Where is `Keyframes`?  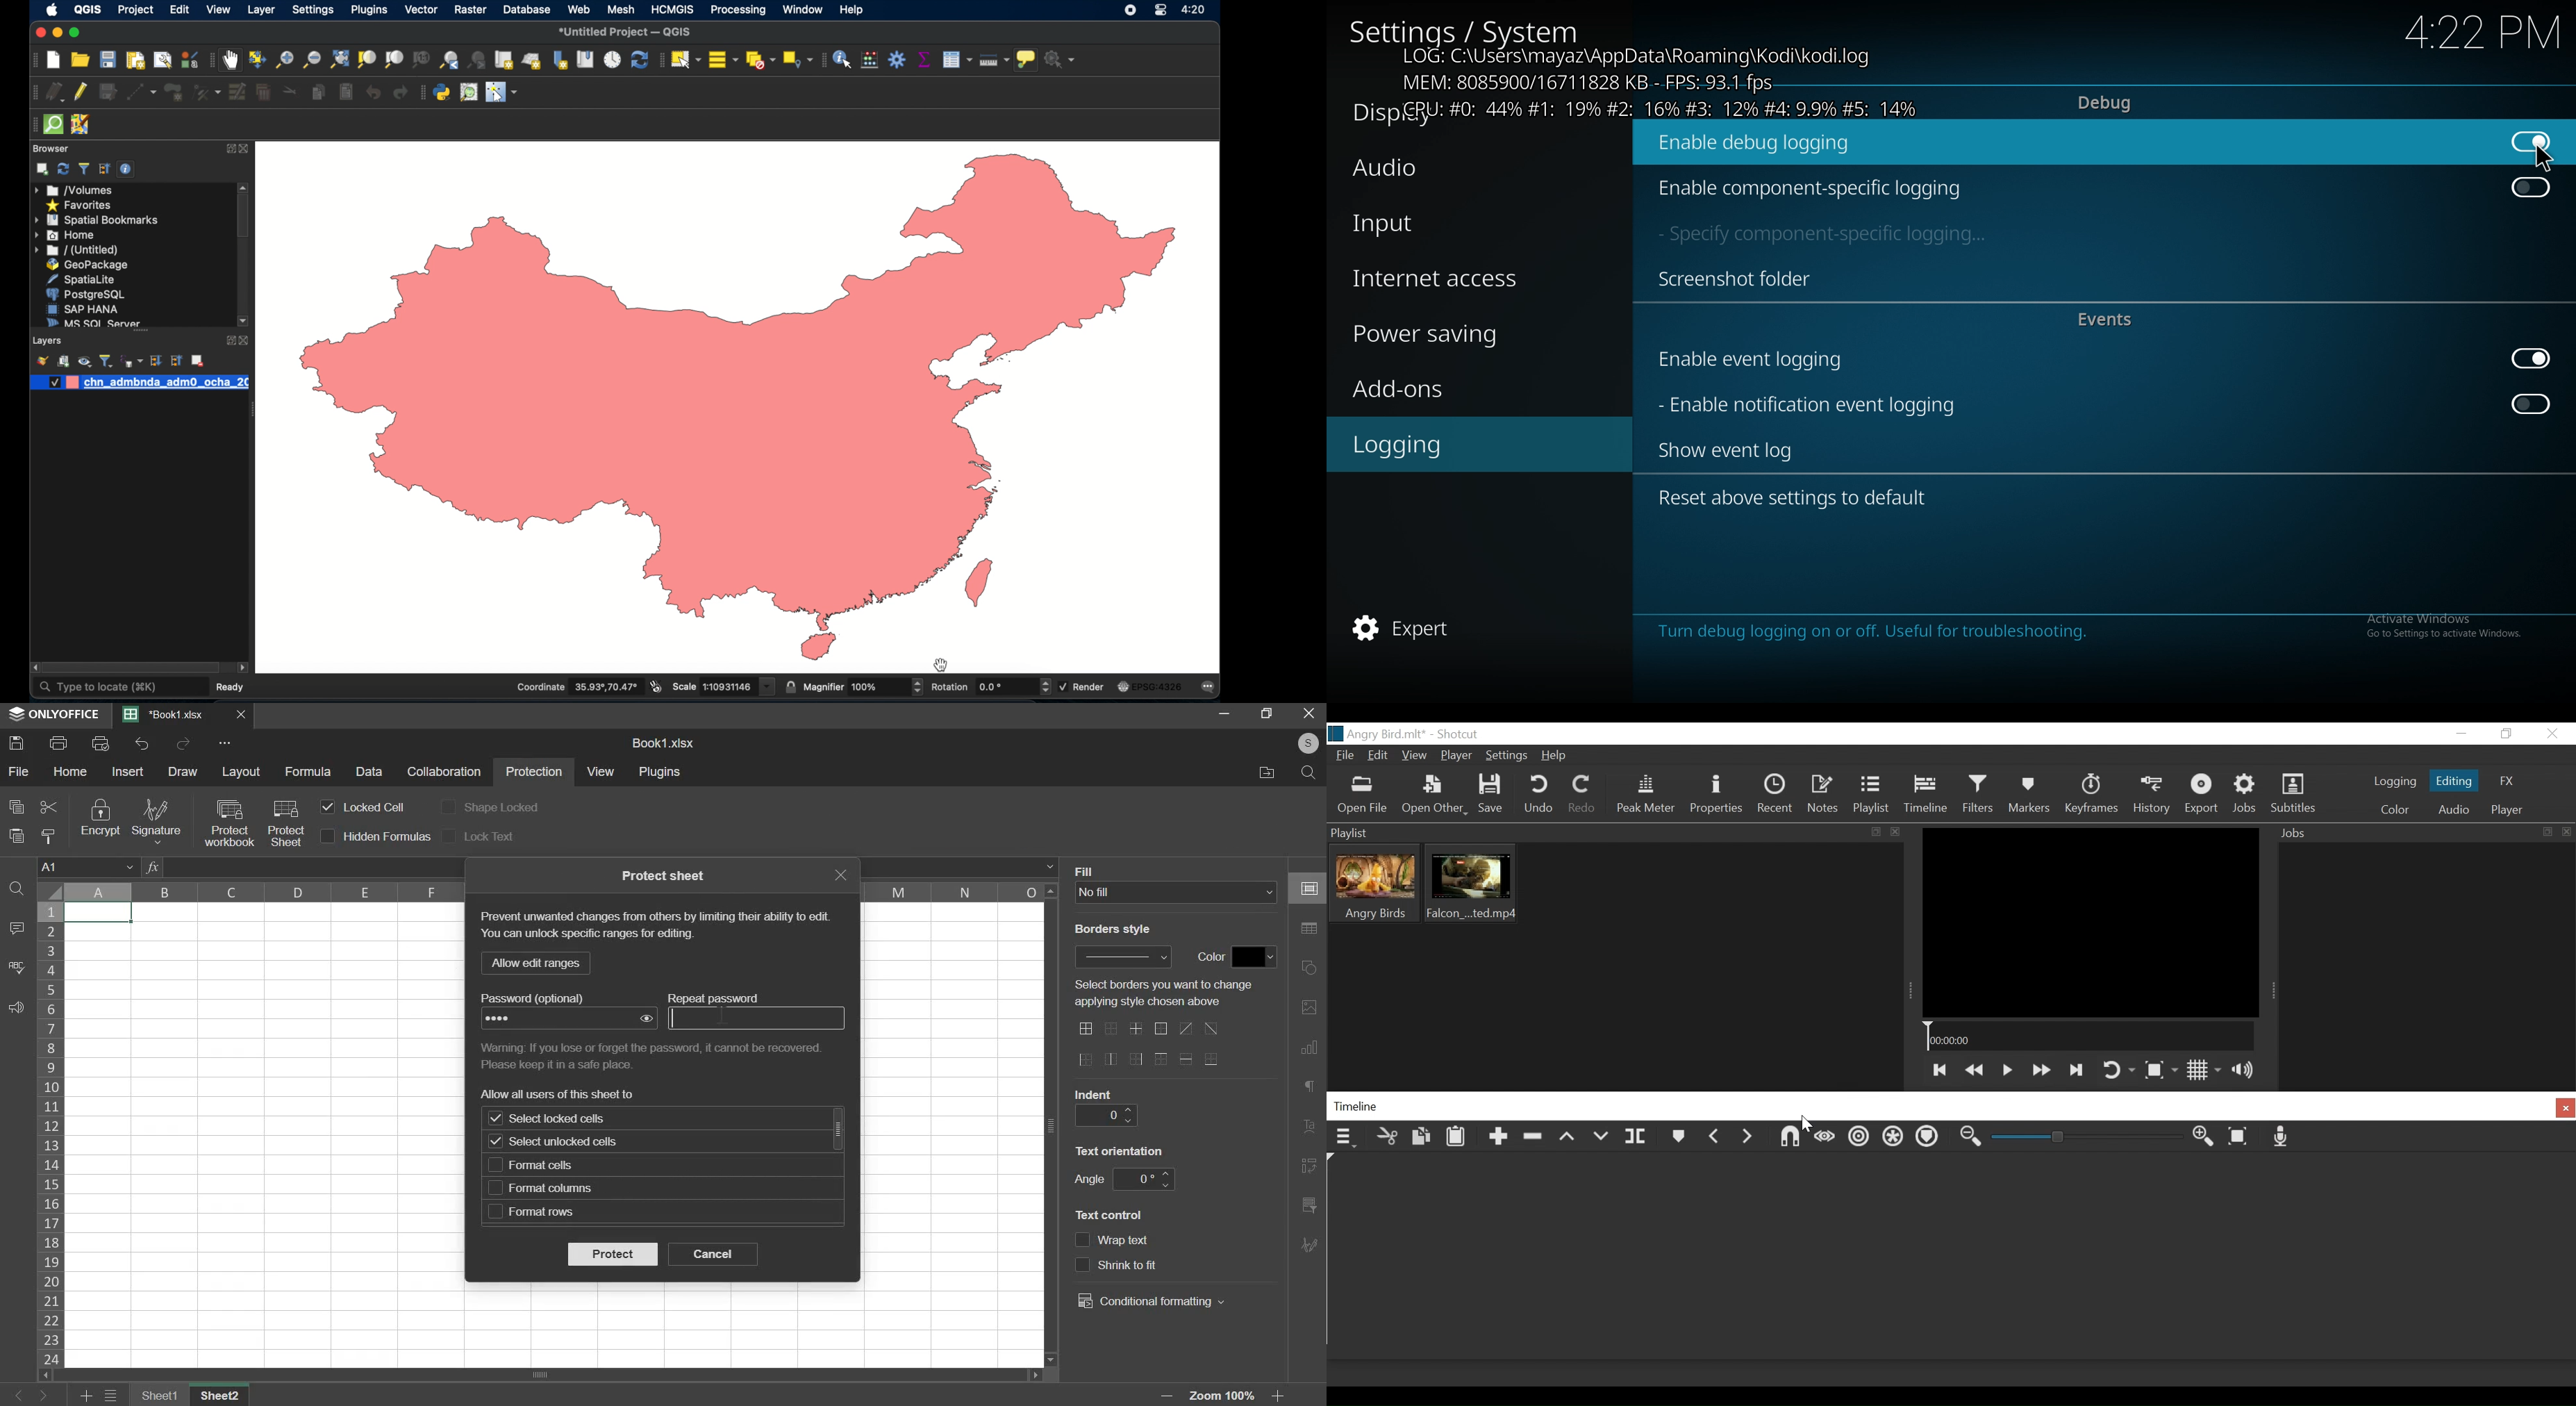 Keyframes is located at coordinates (2090, 794).